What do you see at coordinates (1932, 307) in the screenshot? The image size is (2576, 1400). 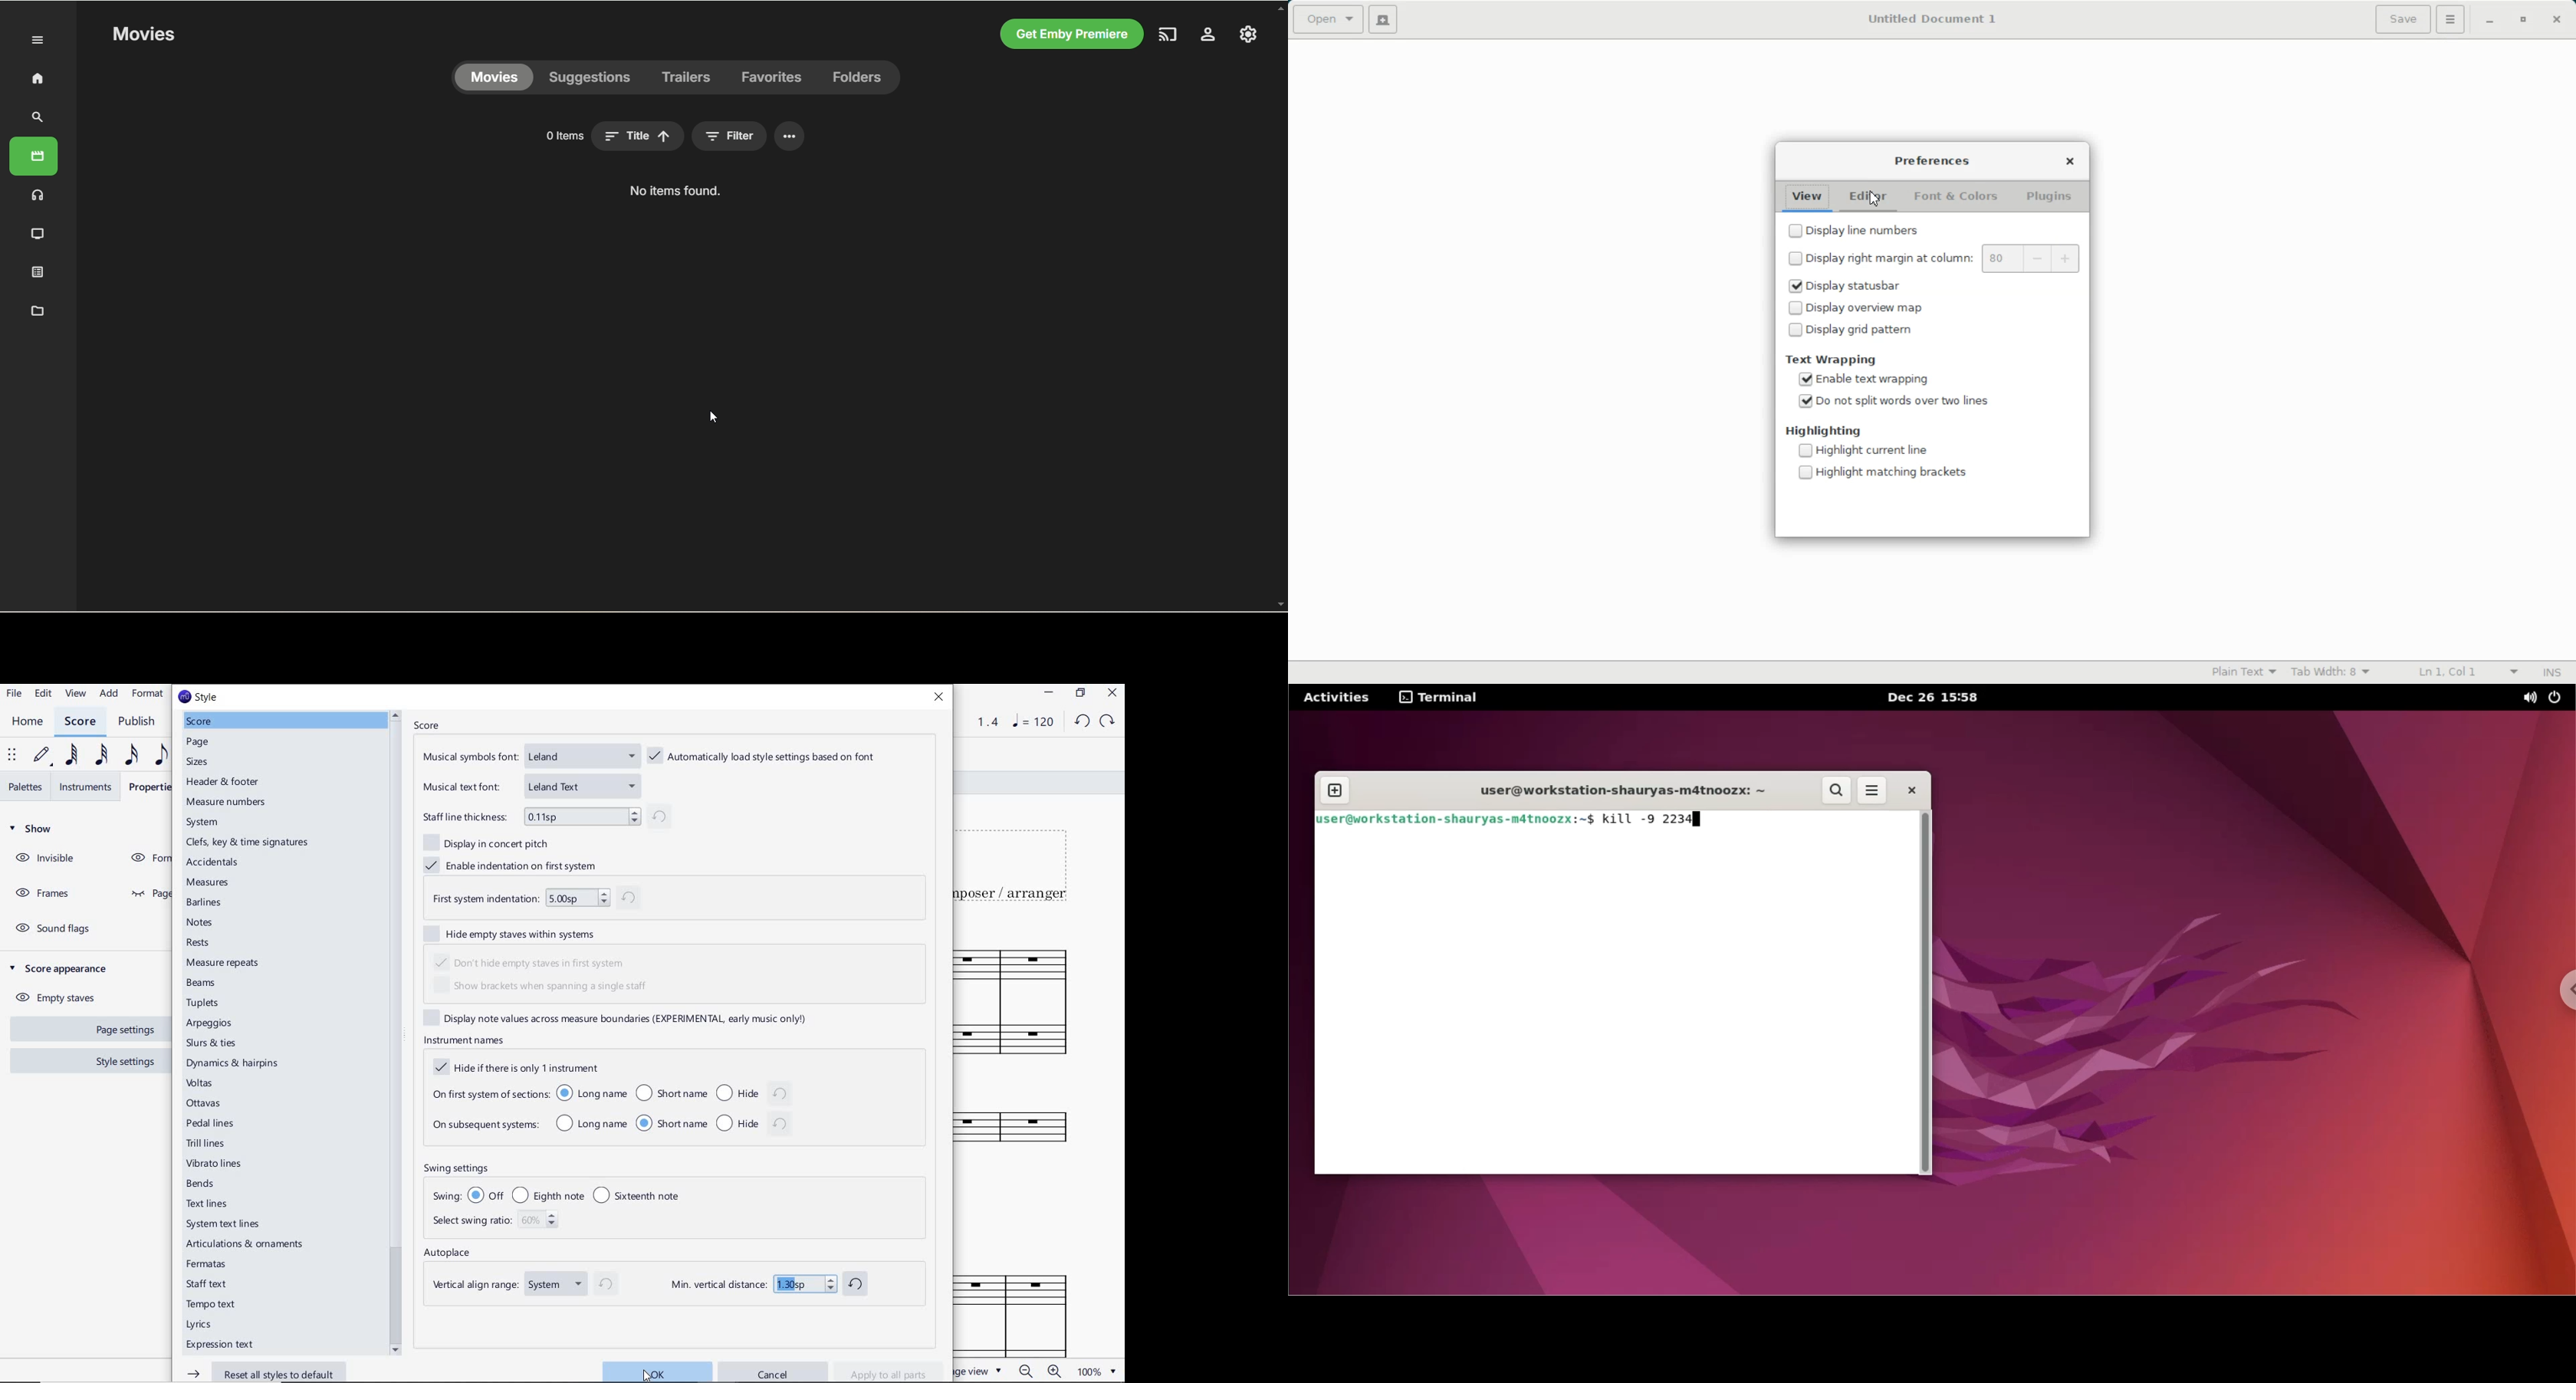 I see `(un)check Disable display overview map` at bounding box center [1932, 307].